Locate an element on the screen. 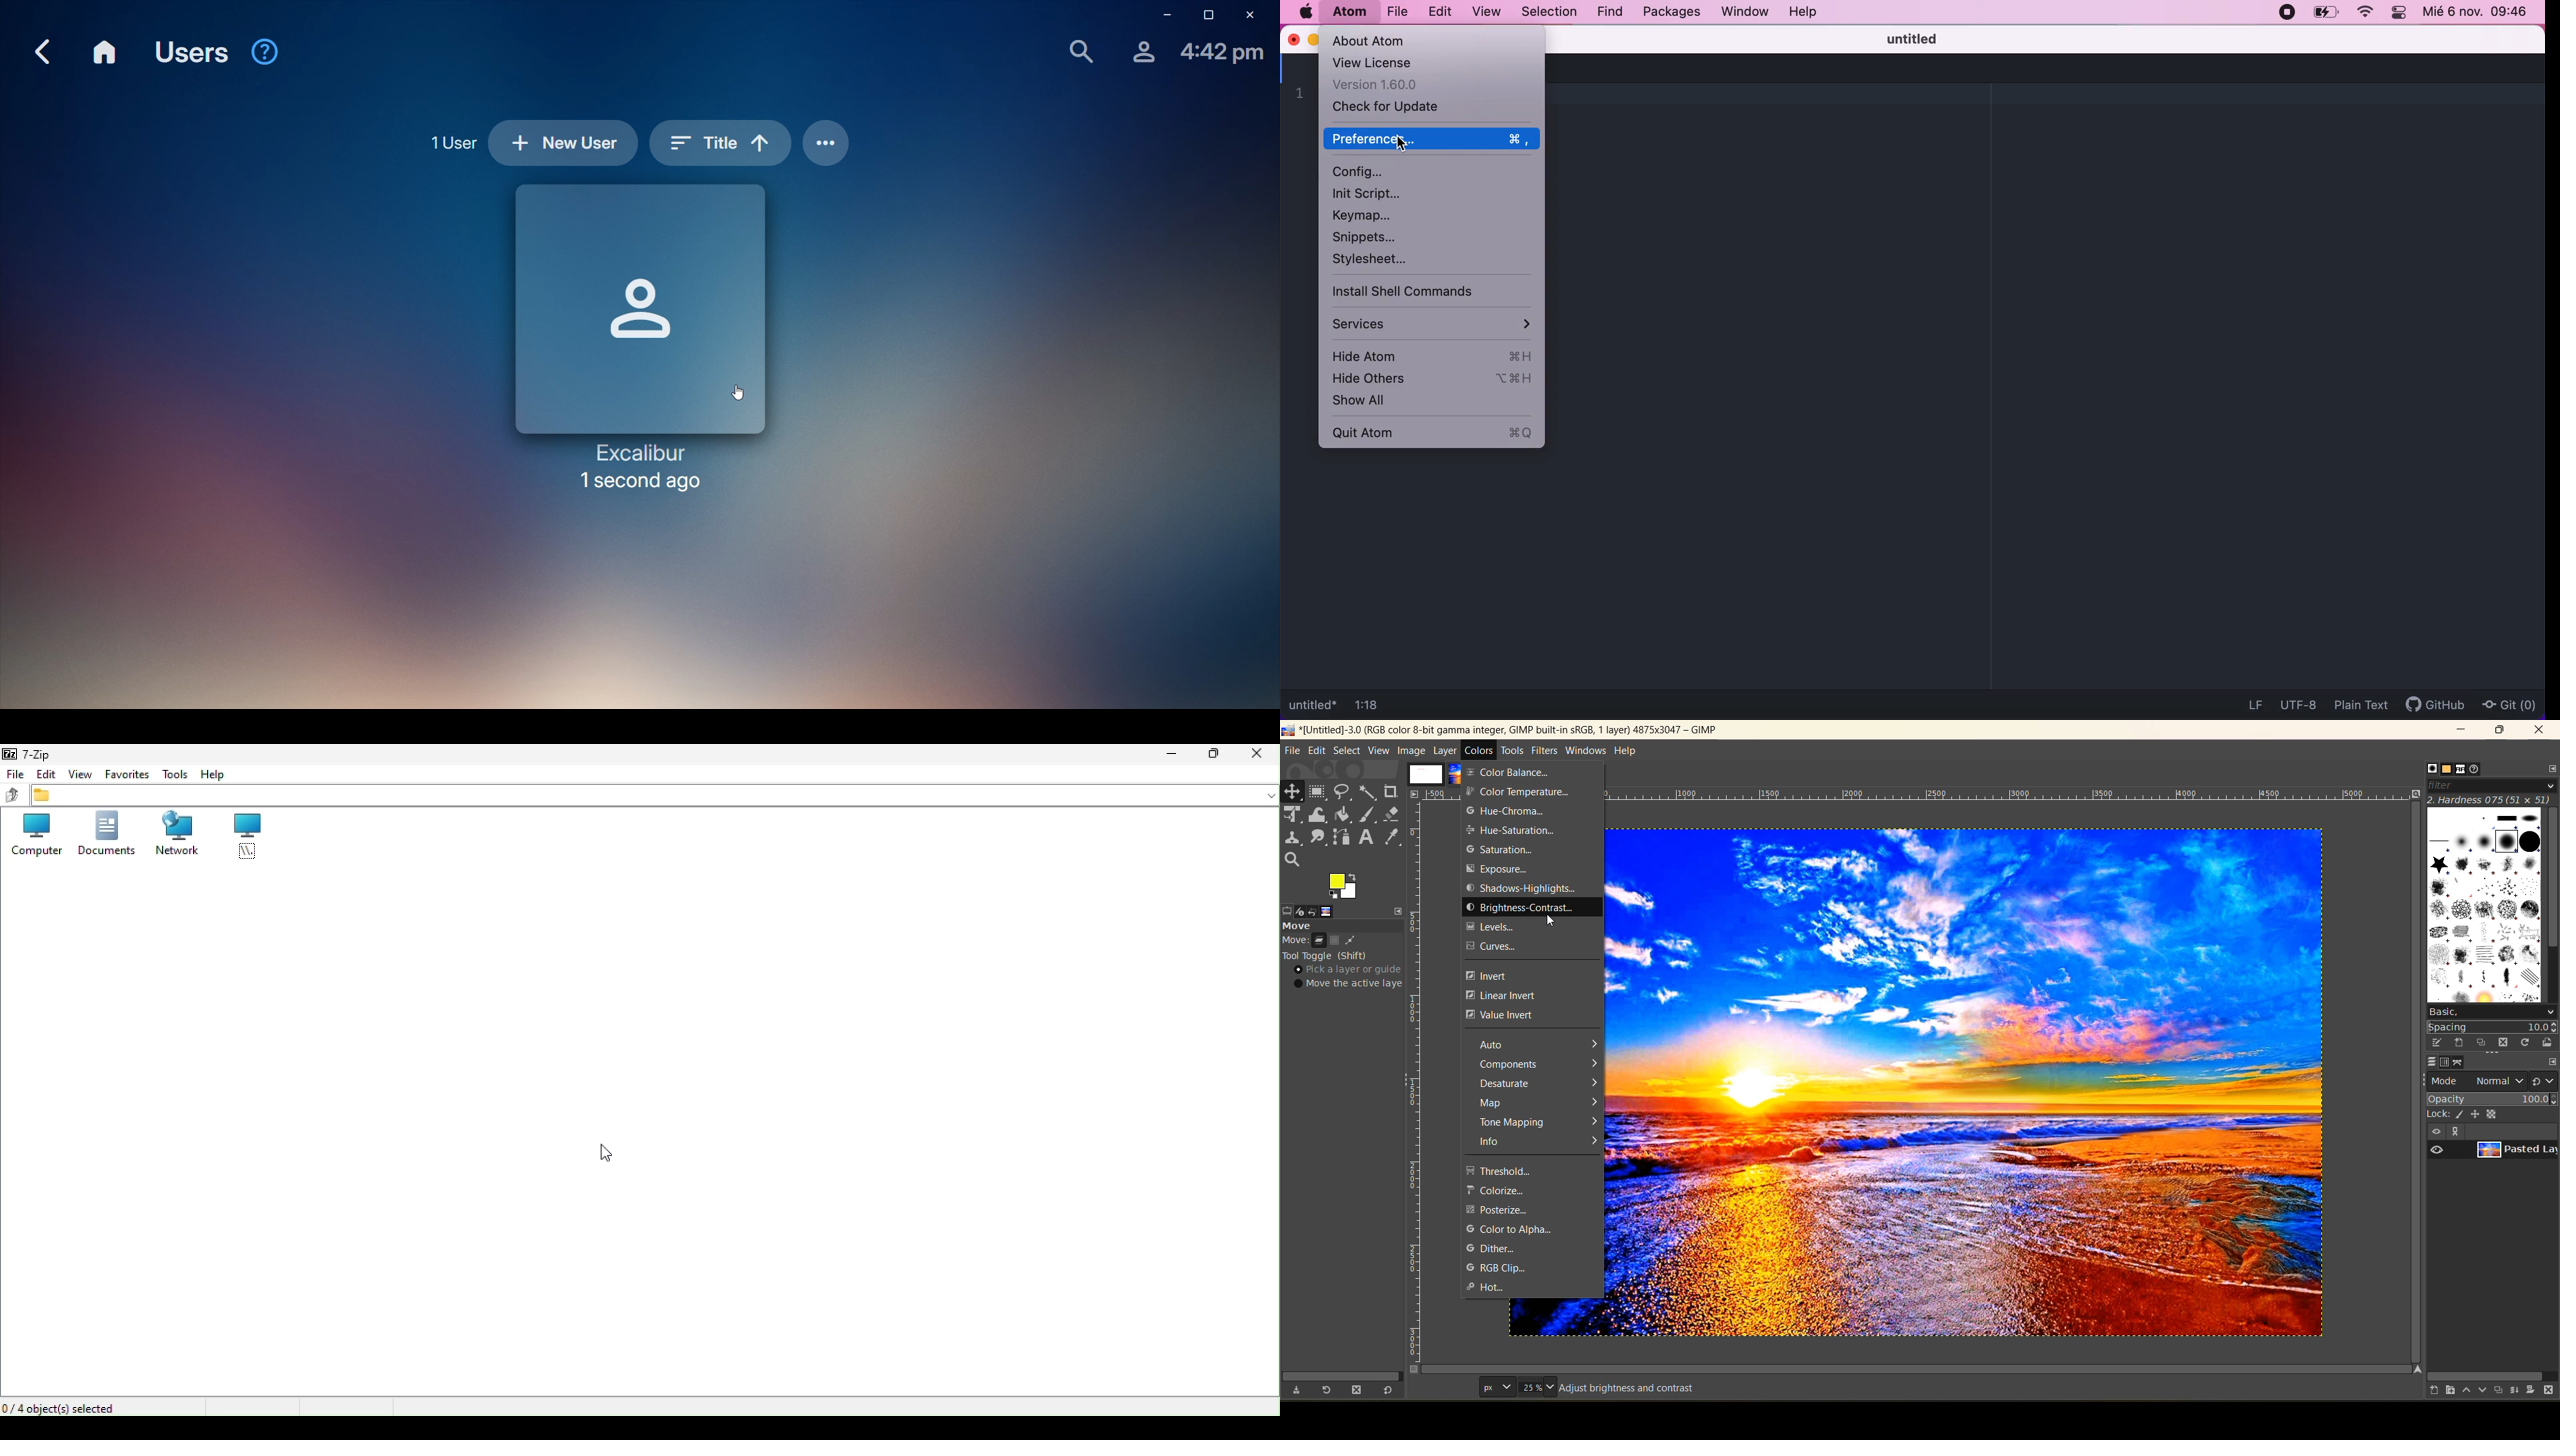 The image size is (2576, 1456). hue saturation is located at coordinates (1510, 831).